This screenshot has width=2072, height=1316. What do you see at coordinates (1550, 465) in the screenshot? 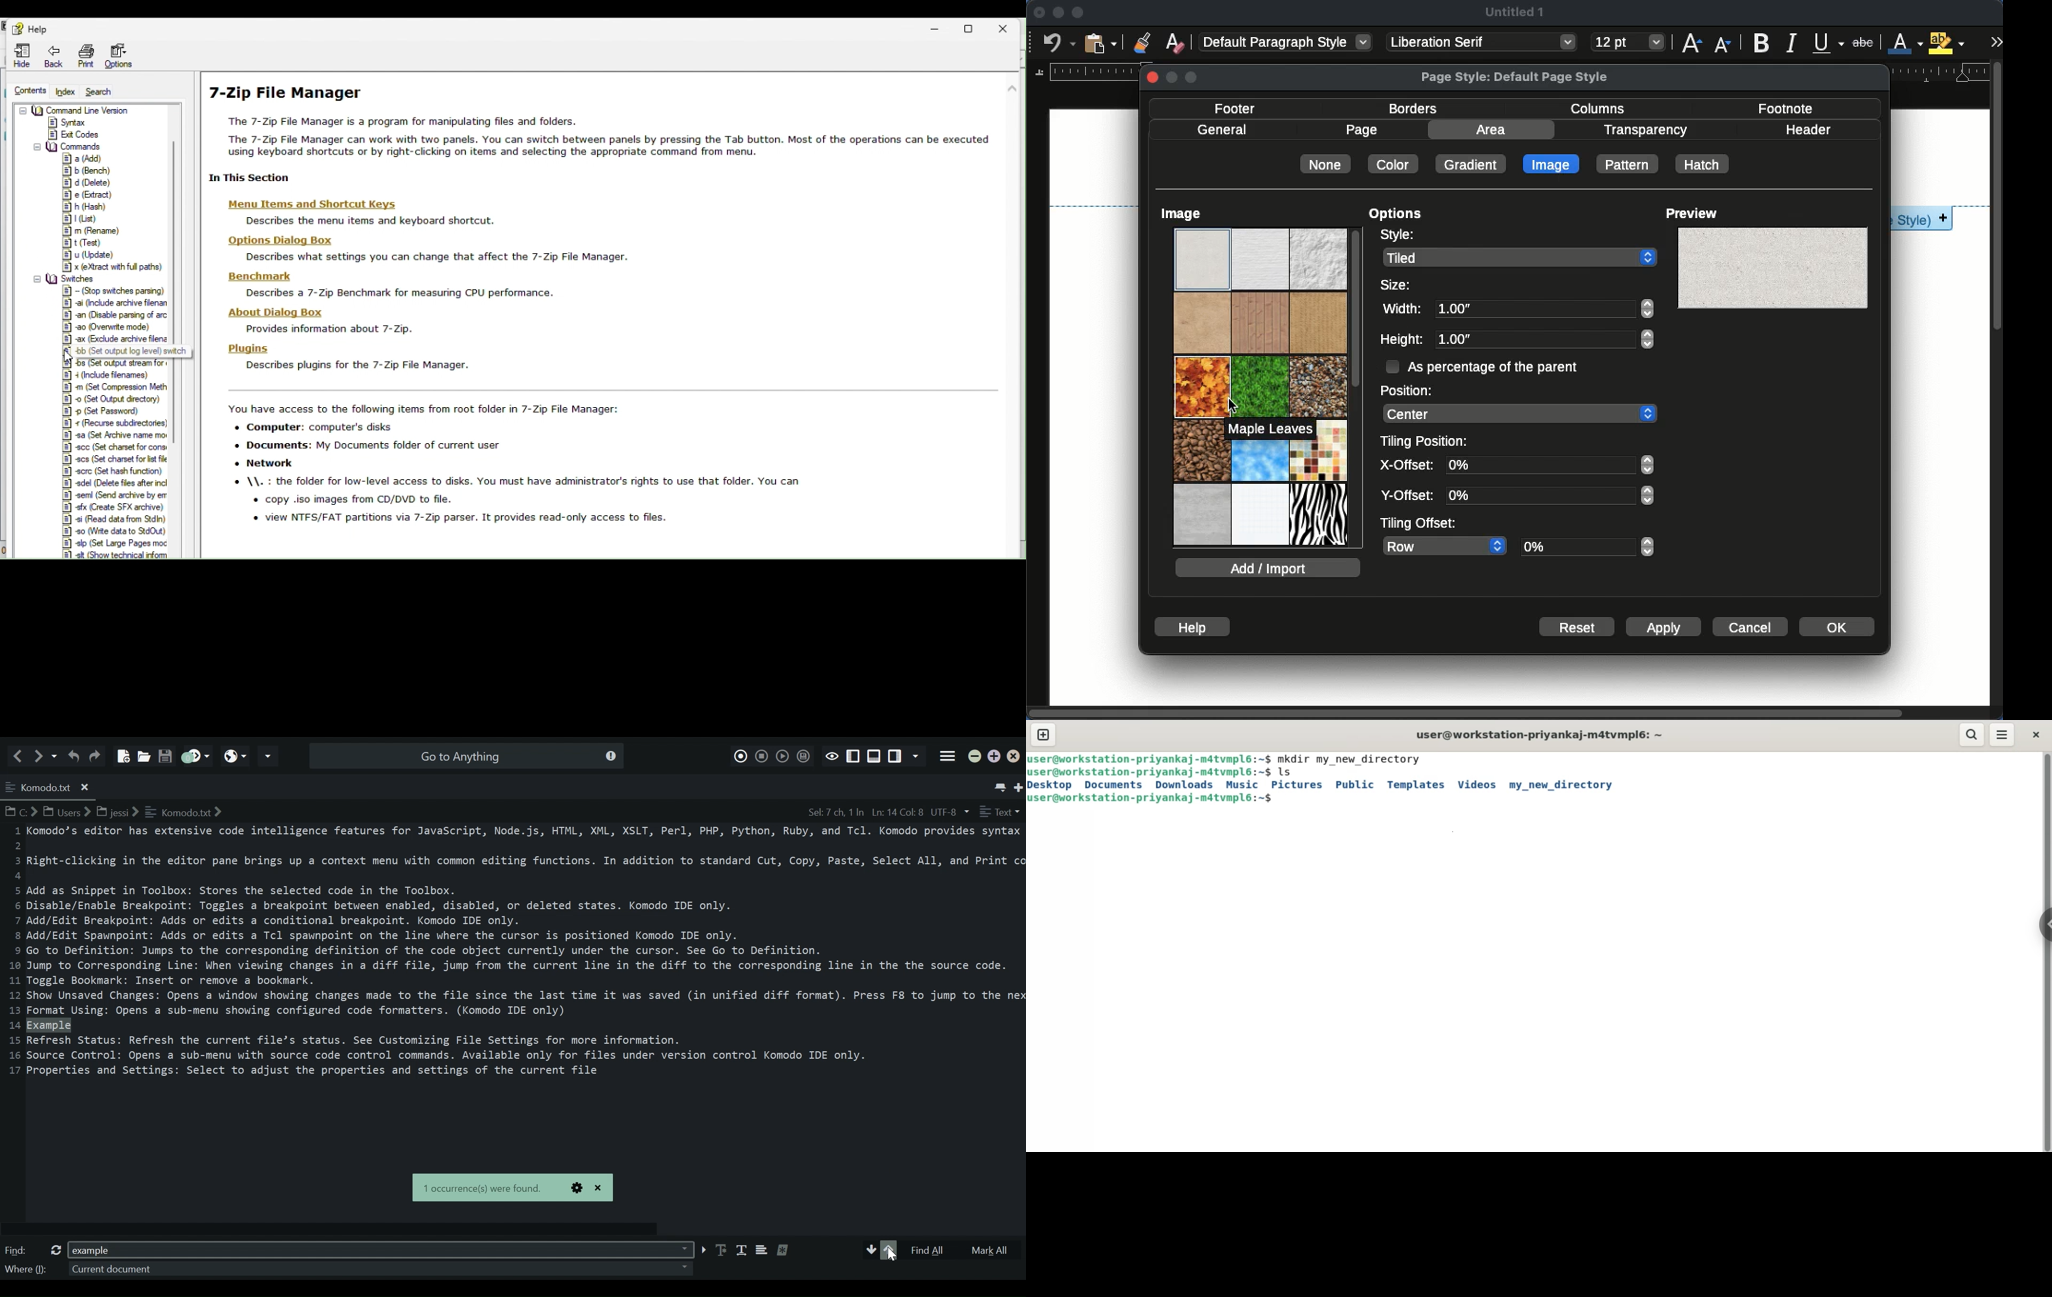
I see `0%` at bounding box center [1550, 465].